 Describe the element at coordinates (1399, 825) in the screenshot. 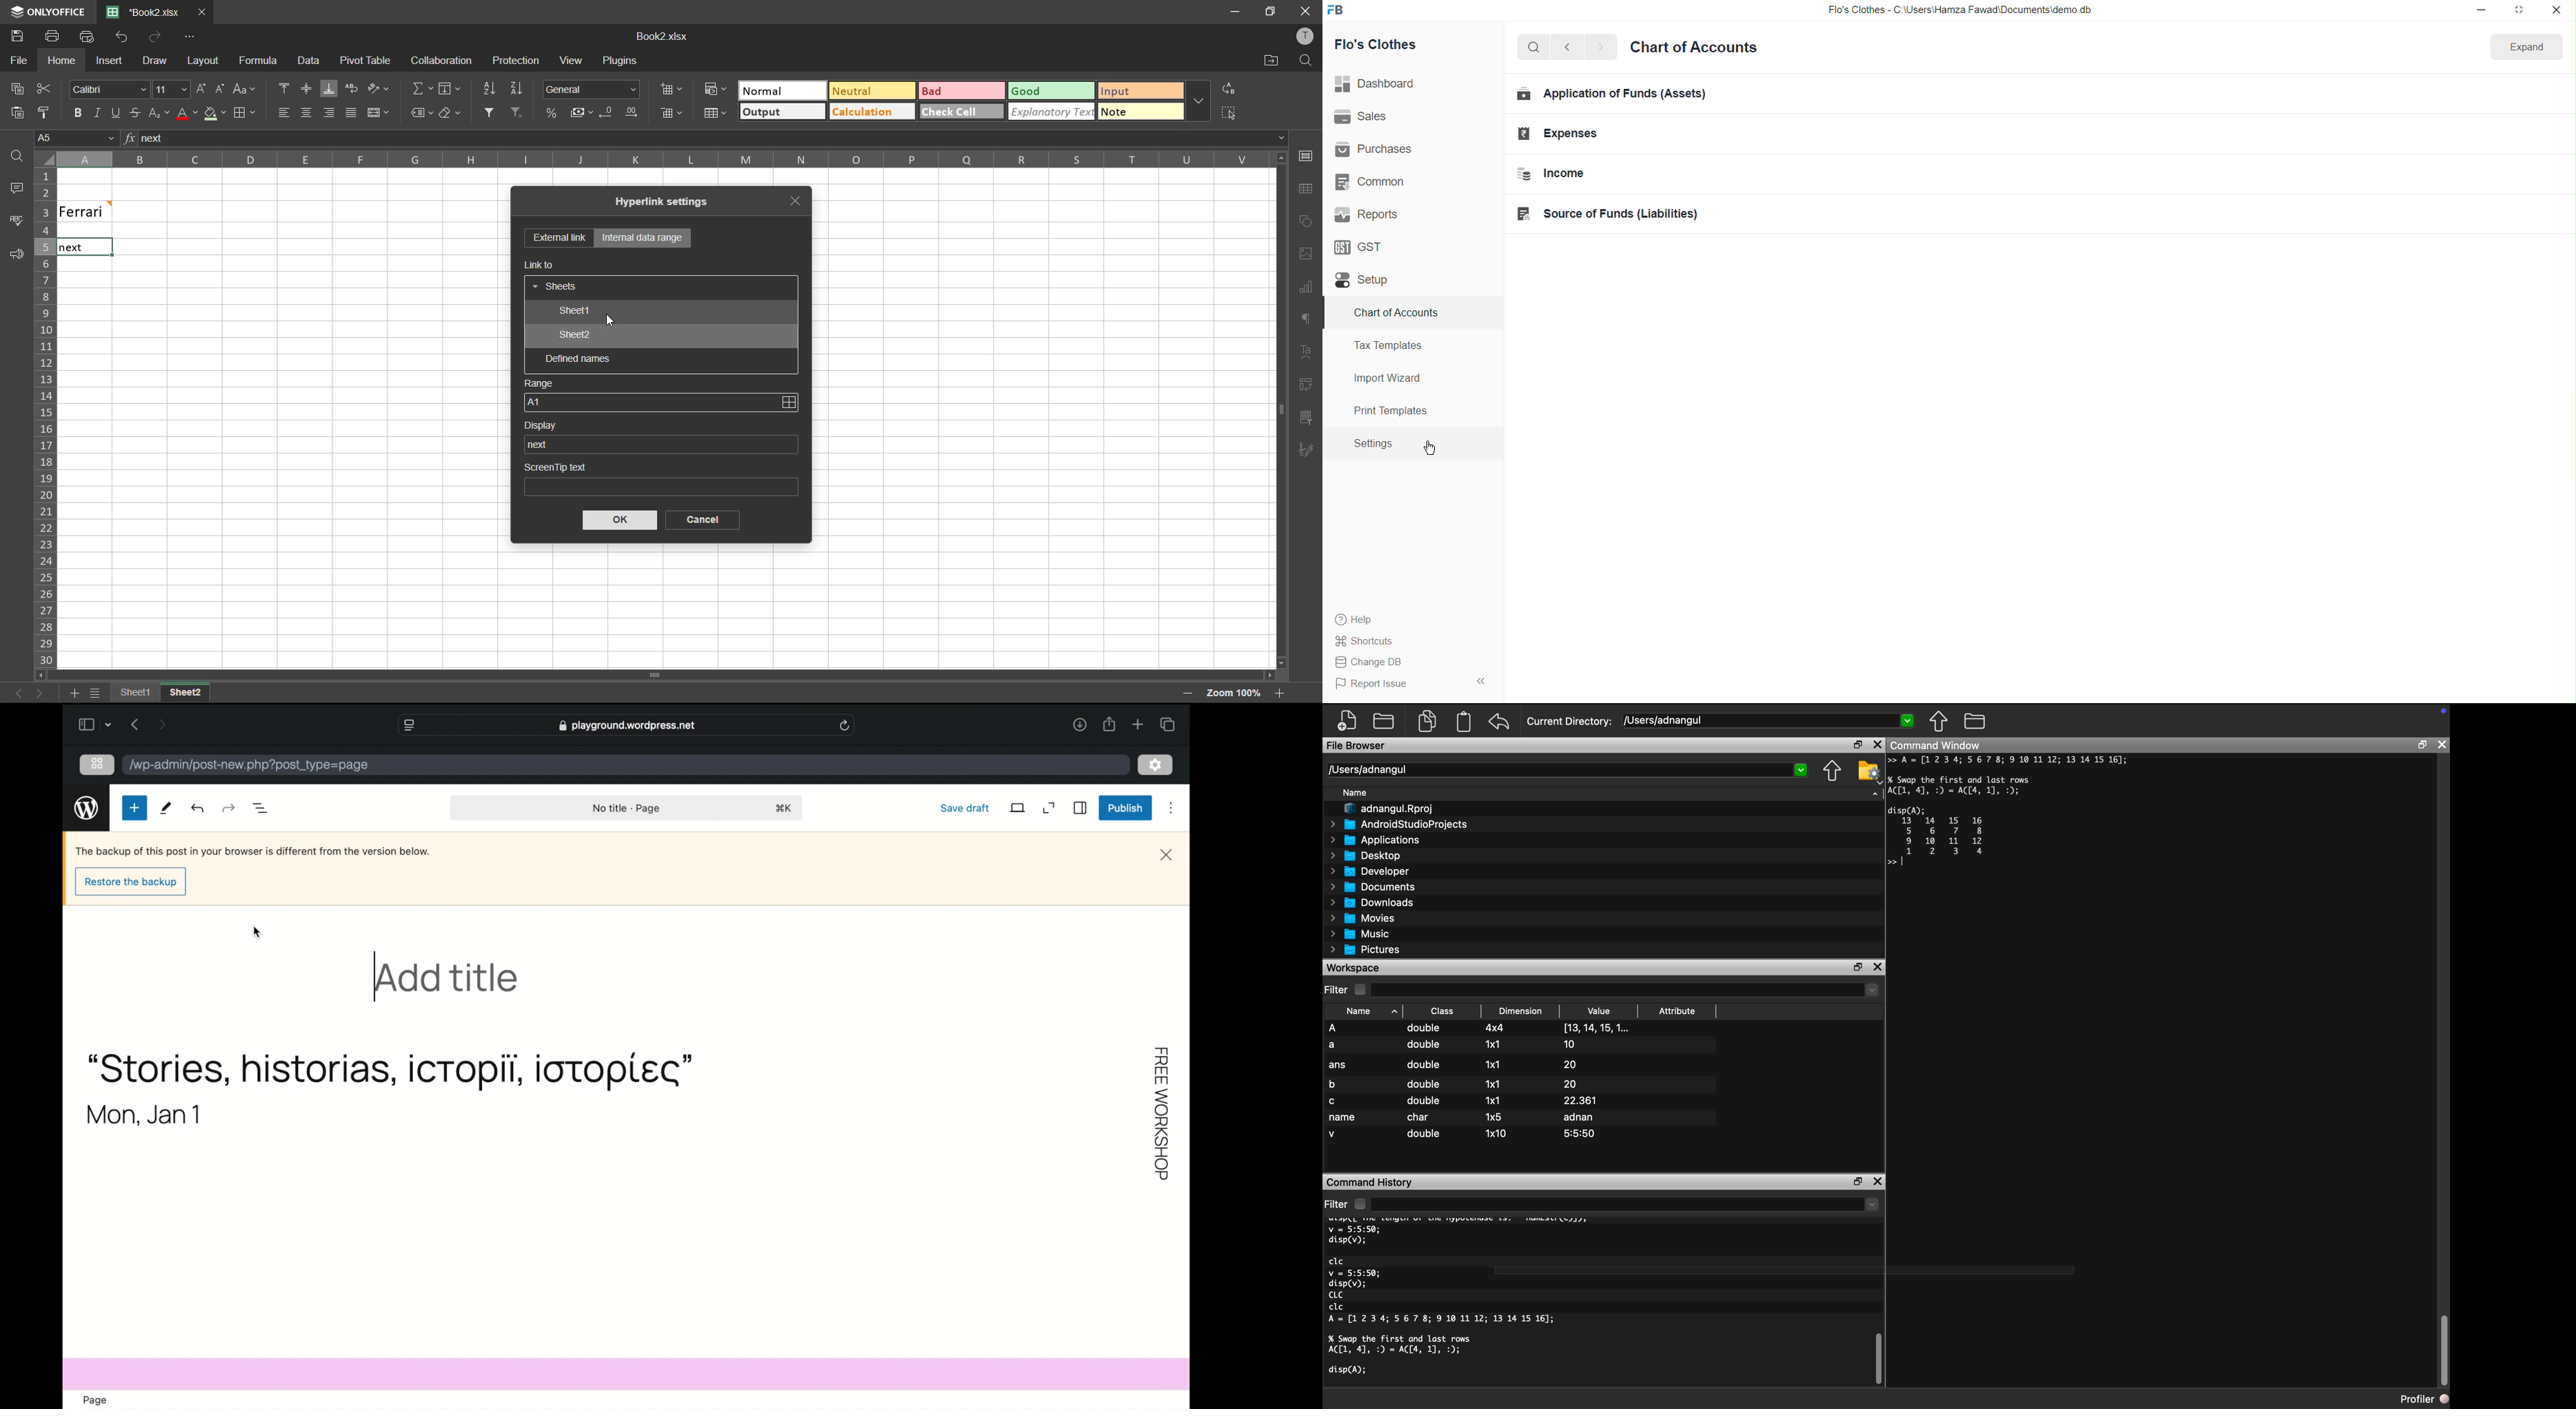

I see `>  AndroidStudioProjects` at that location.